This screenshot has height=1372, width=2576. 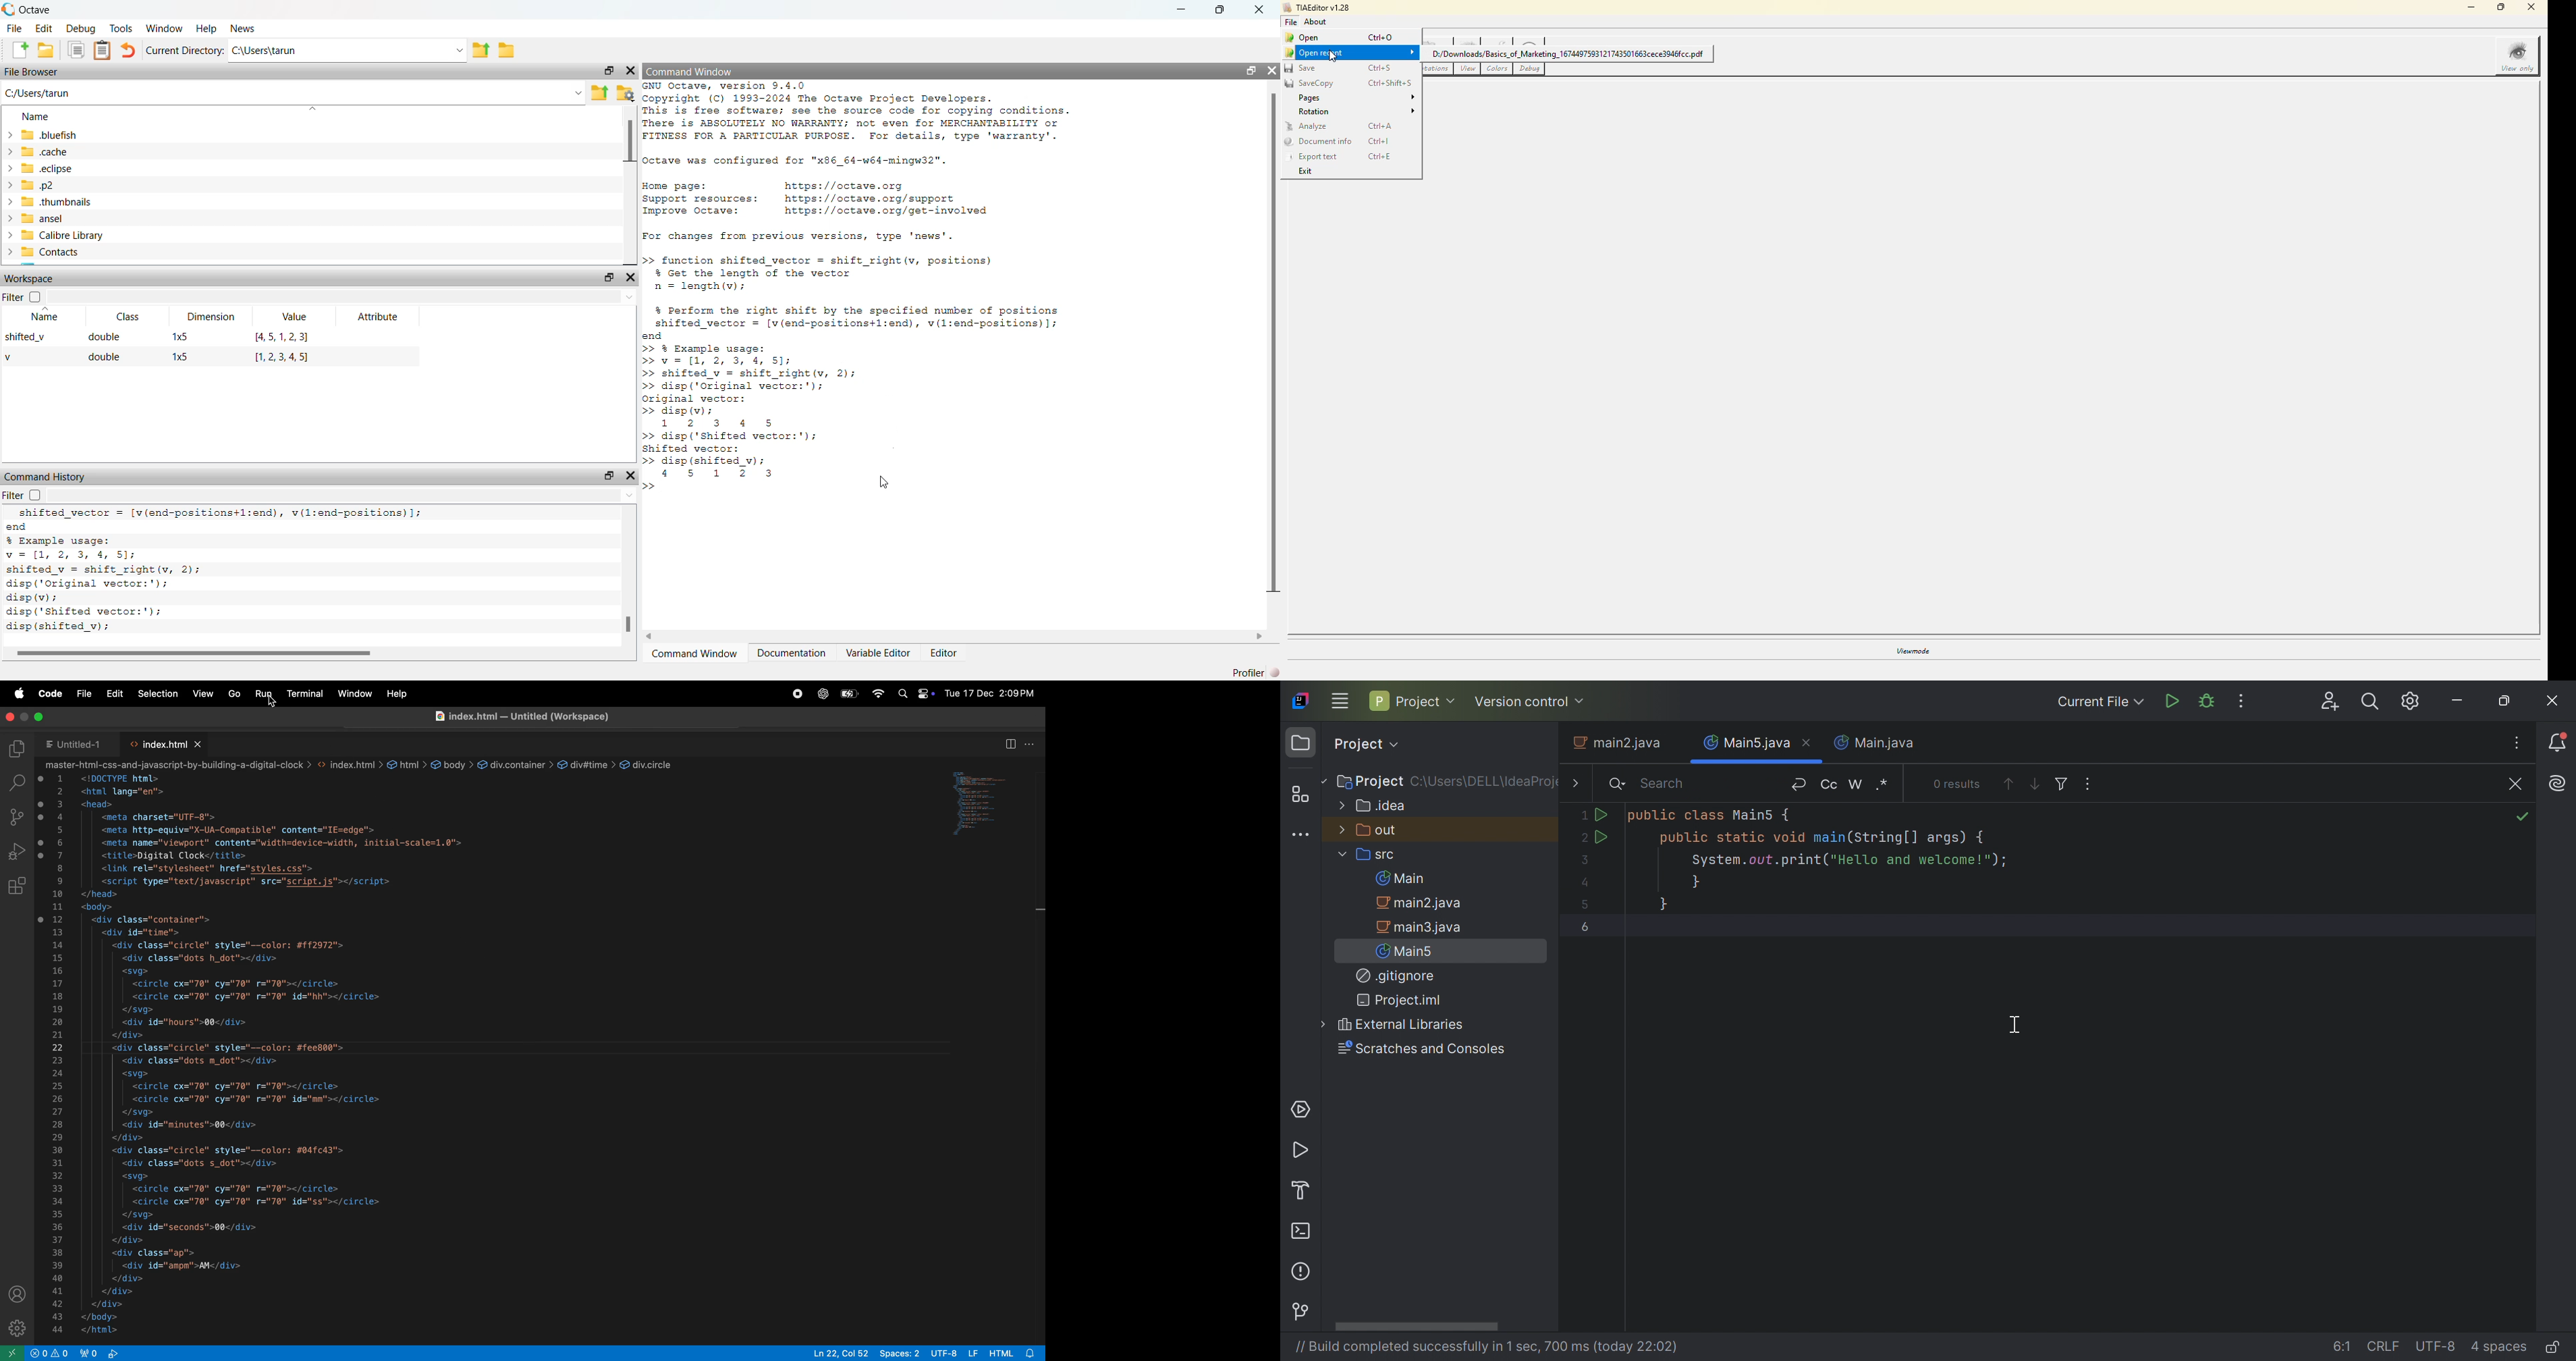 I want to click on Close, so click(x=2554, y=703).